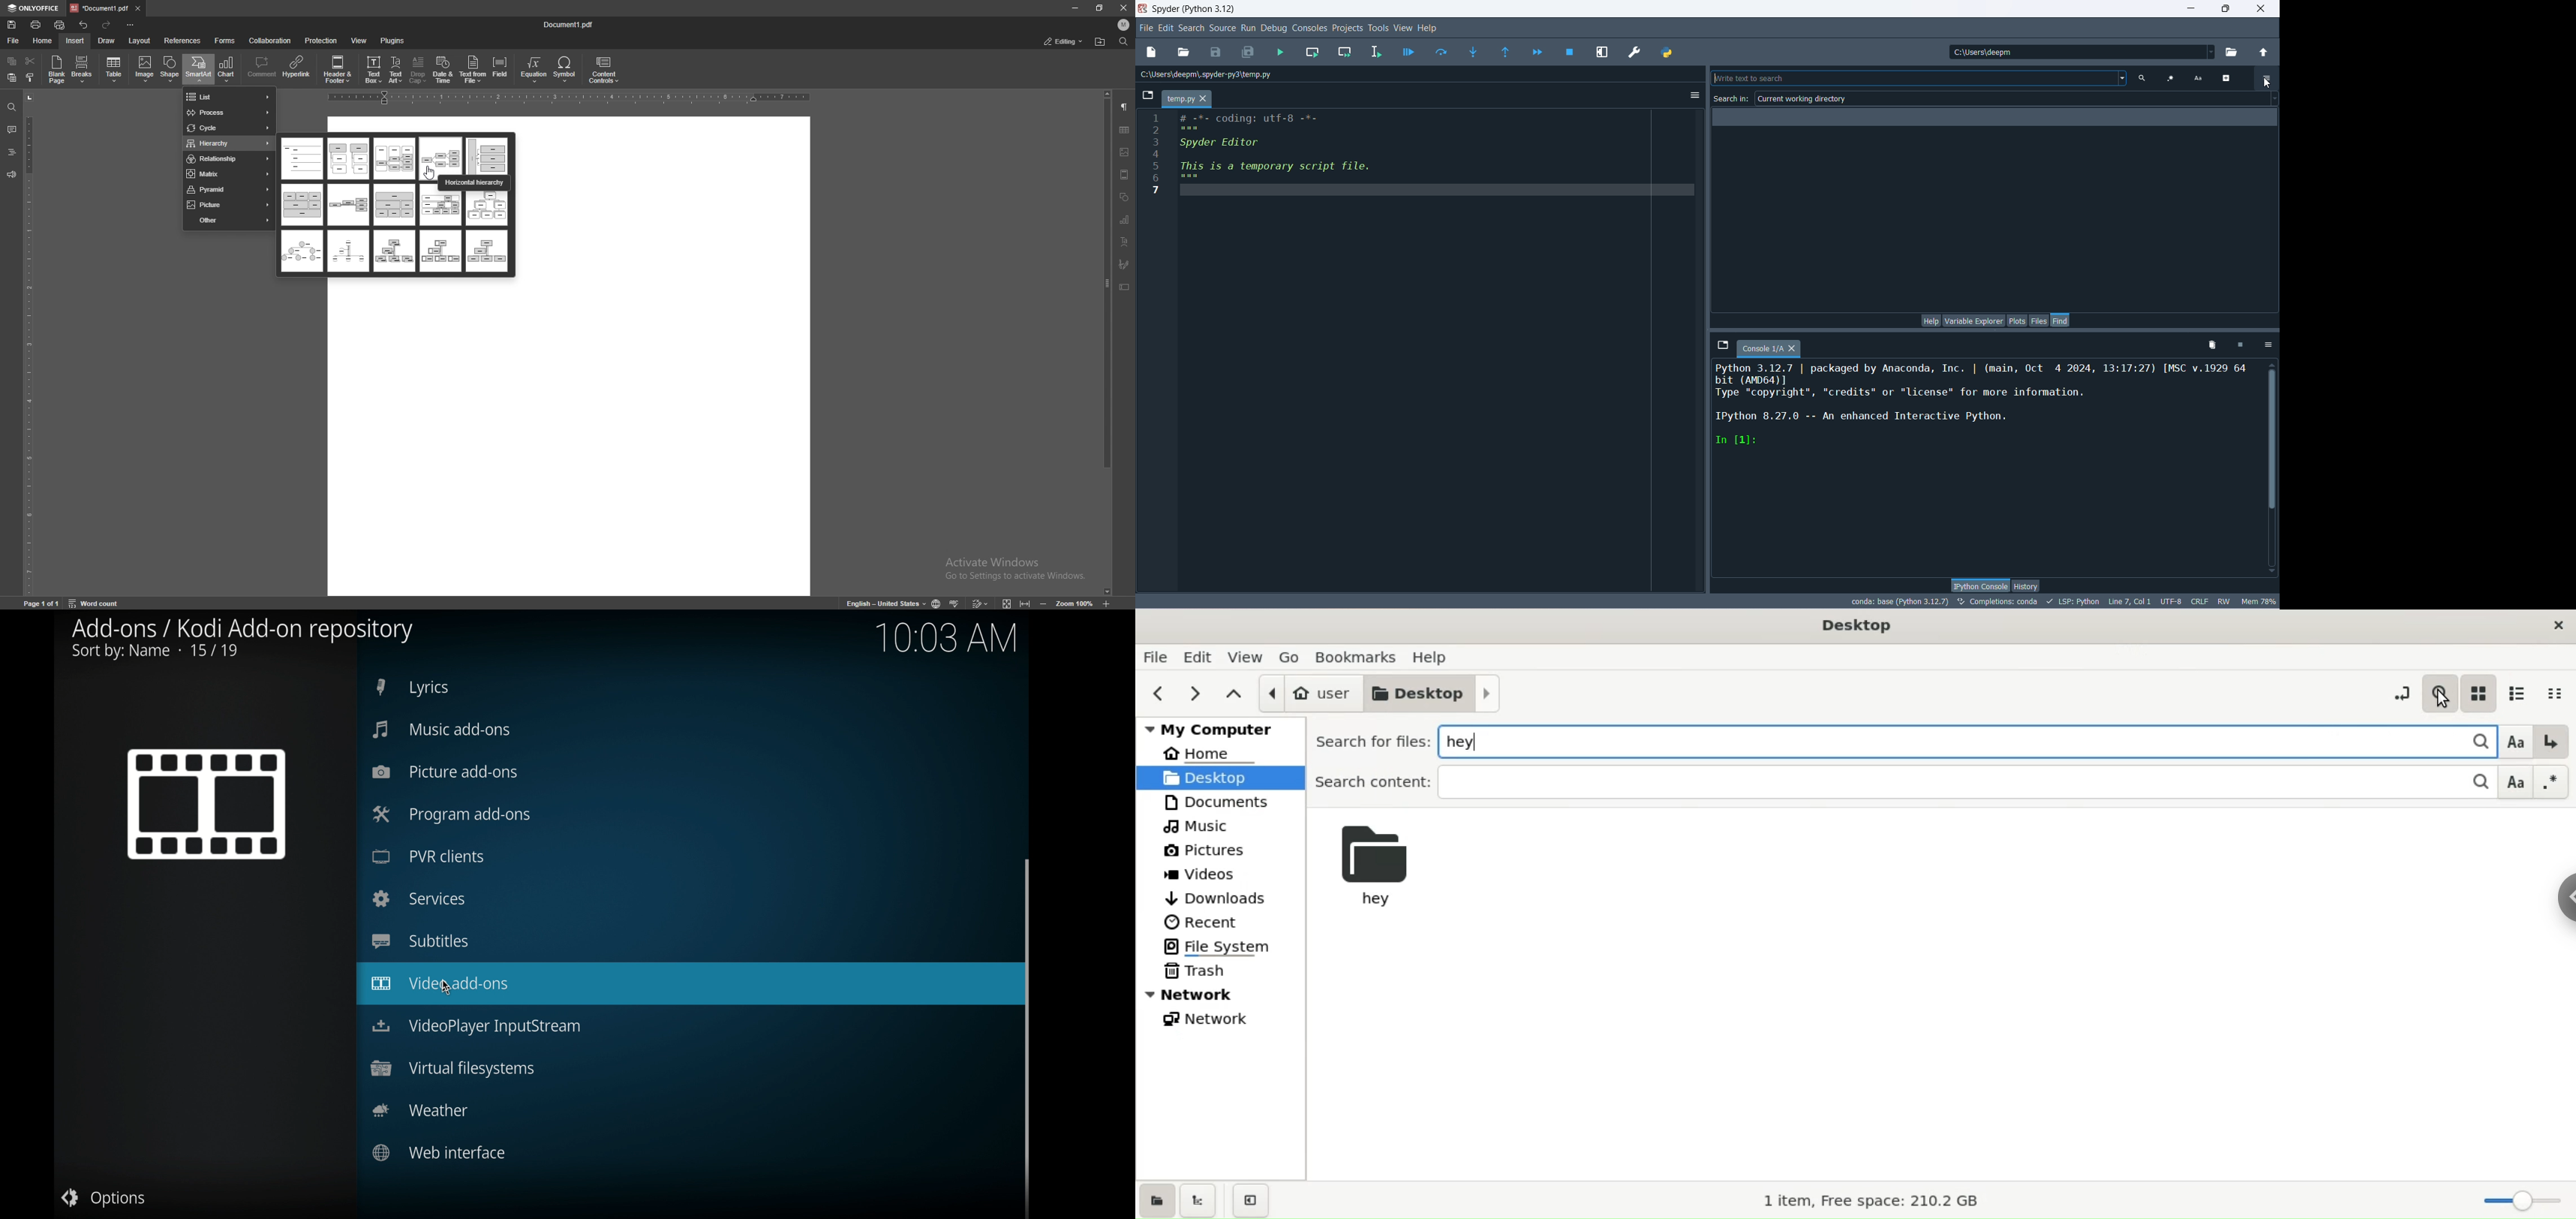 This screenshot has height=1232, width=2576. What do you see at coordinates (473, 183) in the screenshot?
I see `tooltip` at bounding box center [473, 183].